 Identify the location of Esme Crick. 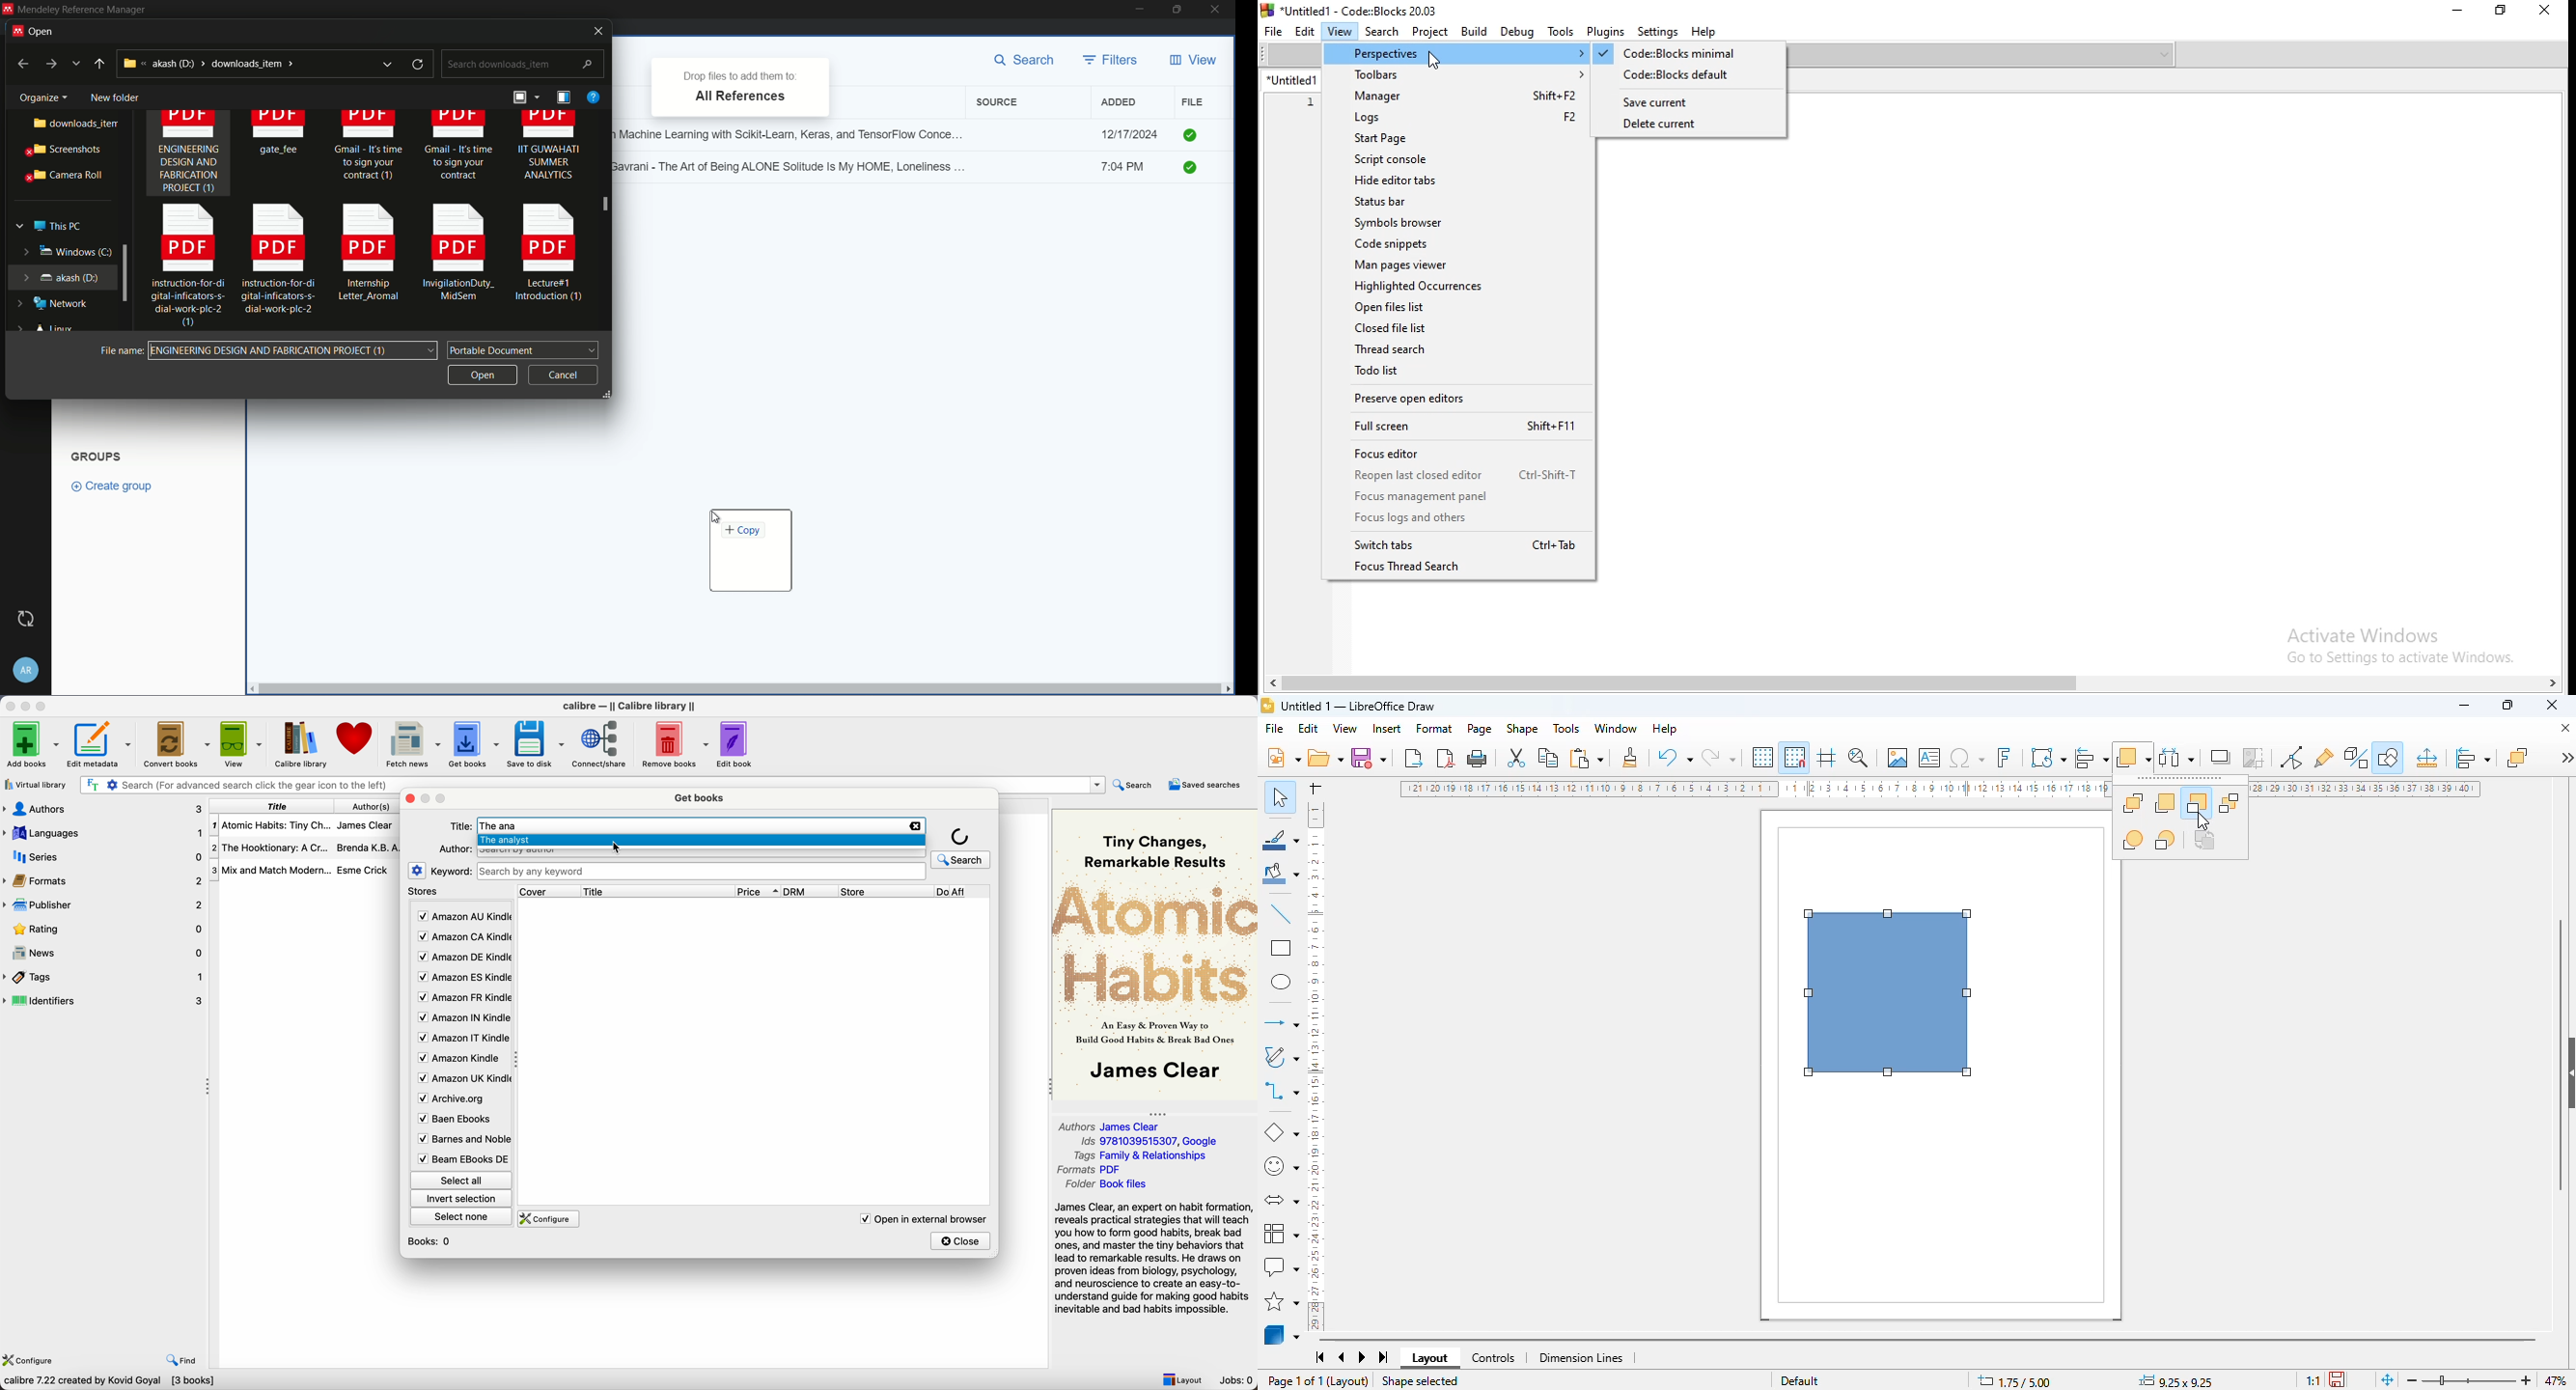
(362, 870).